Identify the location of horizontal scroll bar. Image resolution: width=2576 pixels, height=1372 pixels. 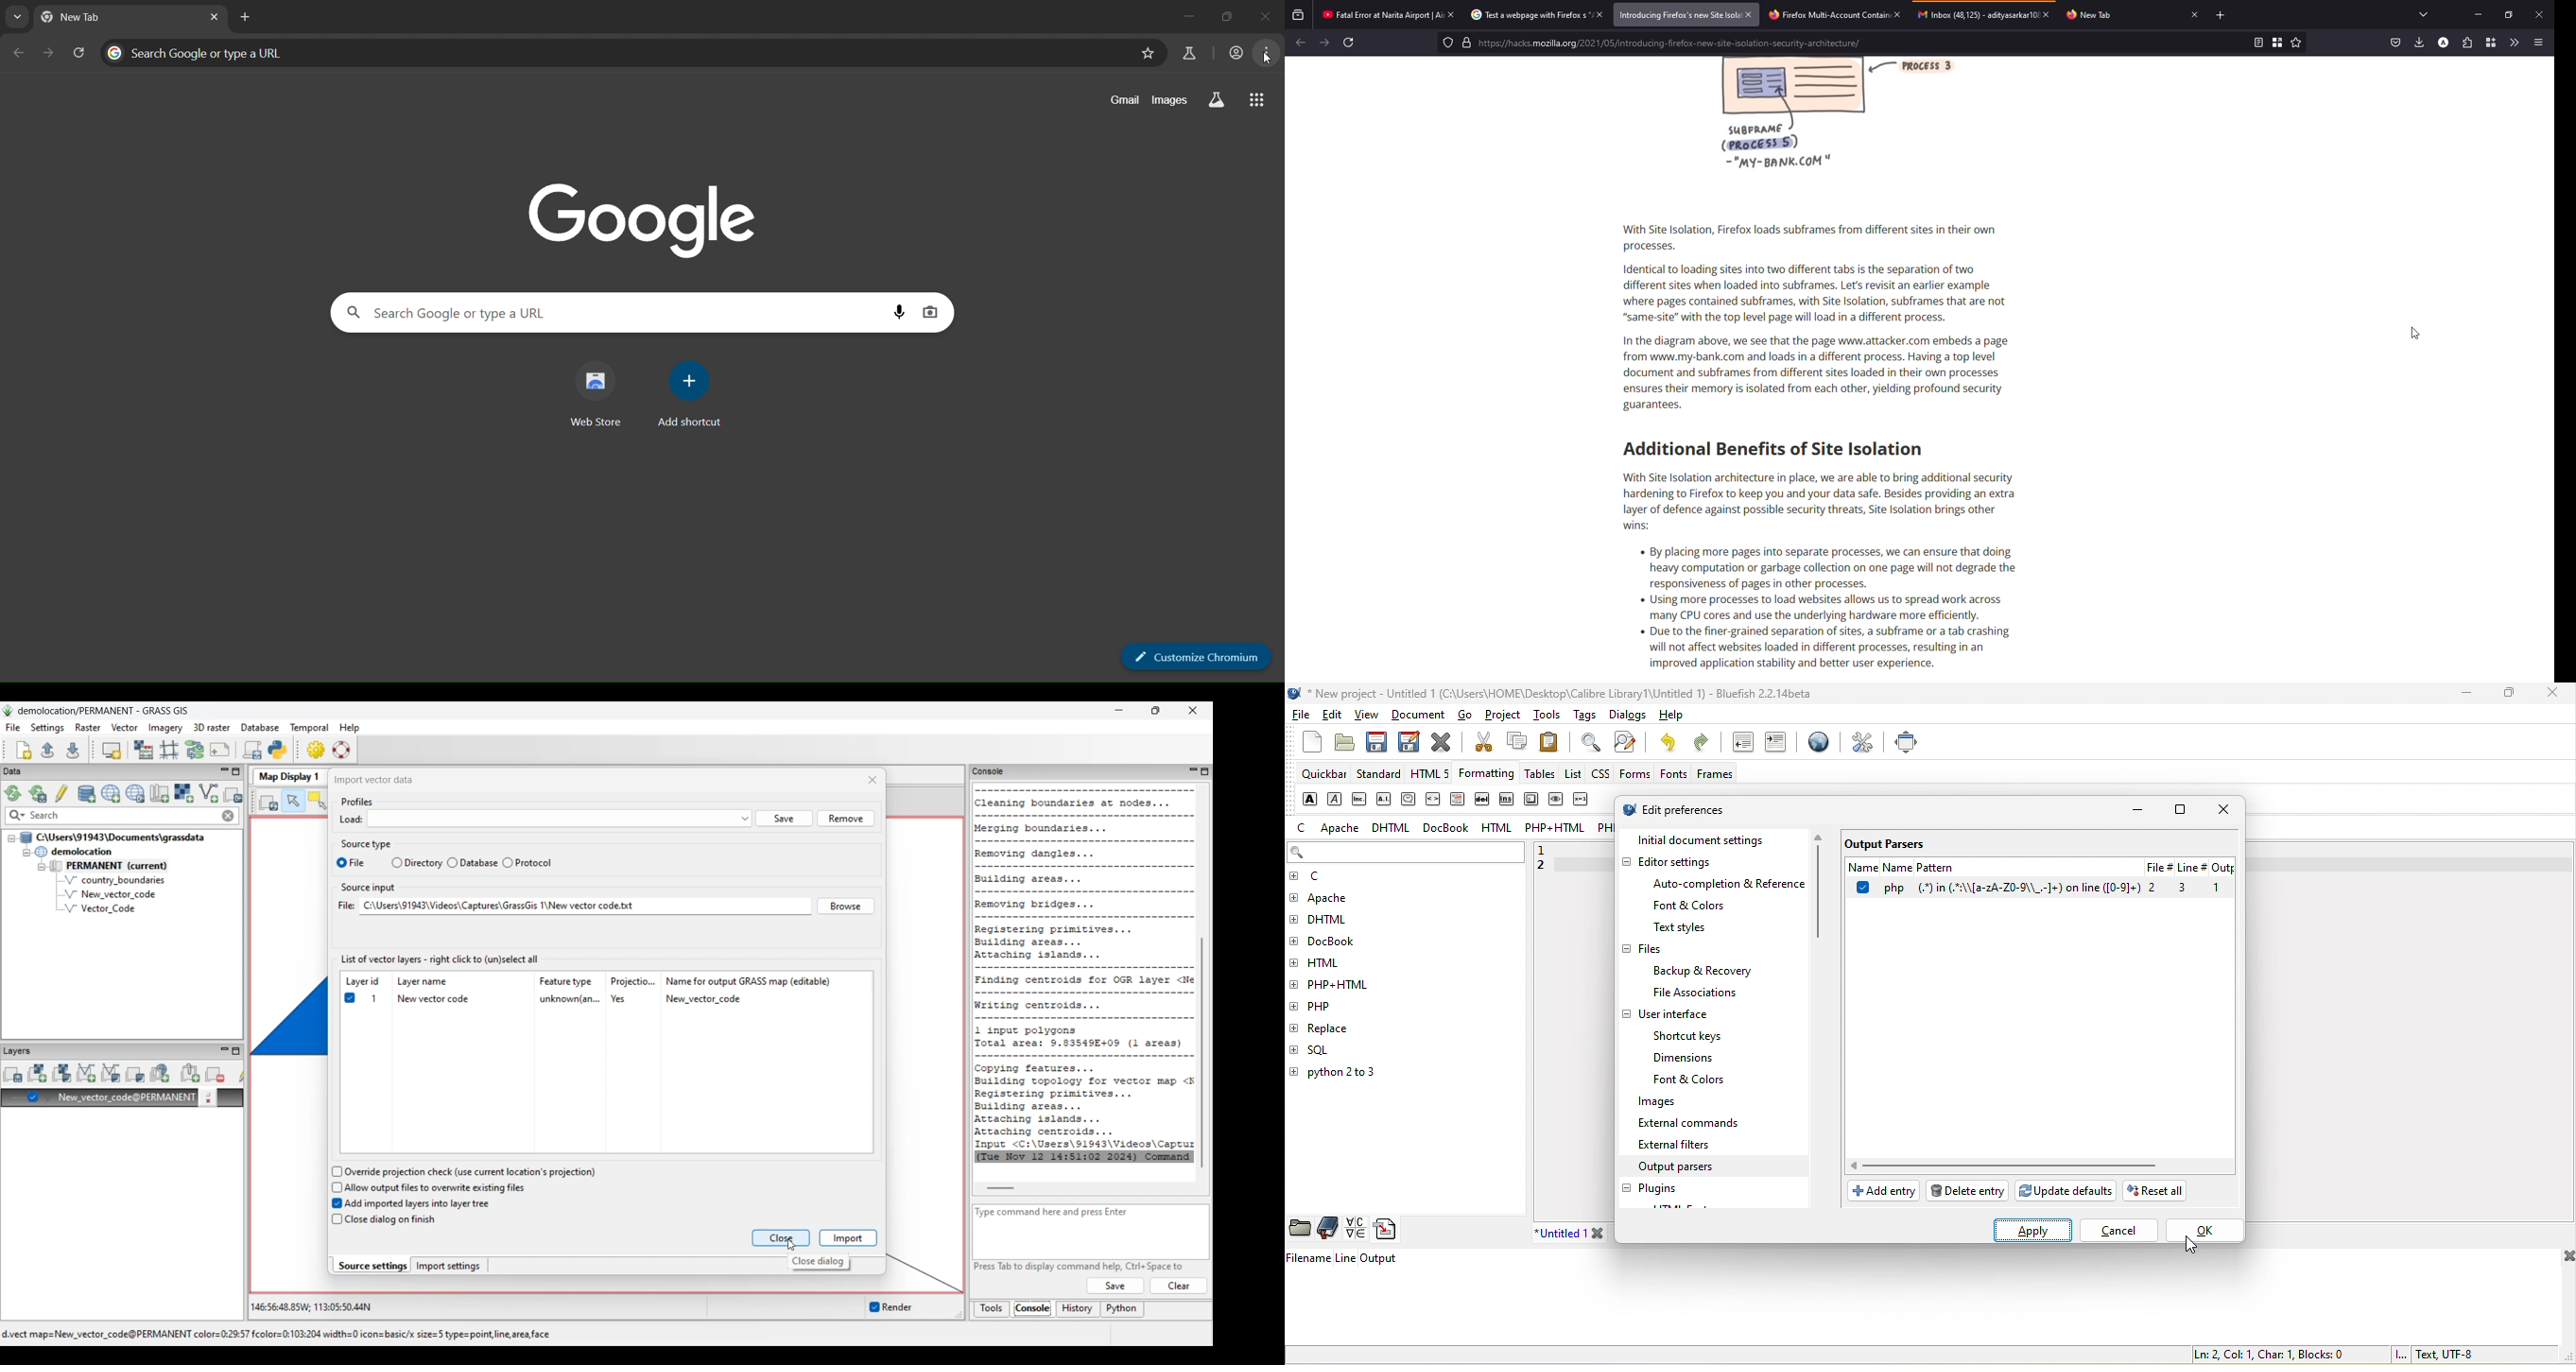
(2007, 1166).